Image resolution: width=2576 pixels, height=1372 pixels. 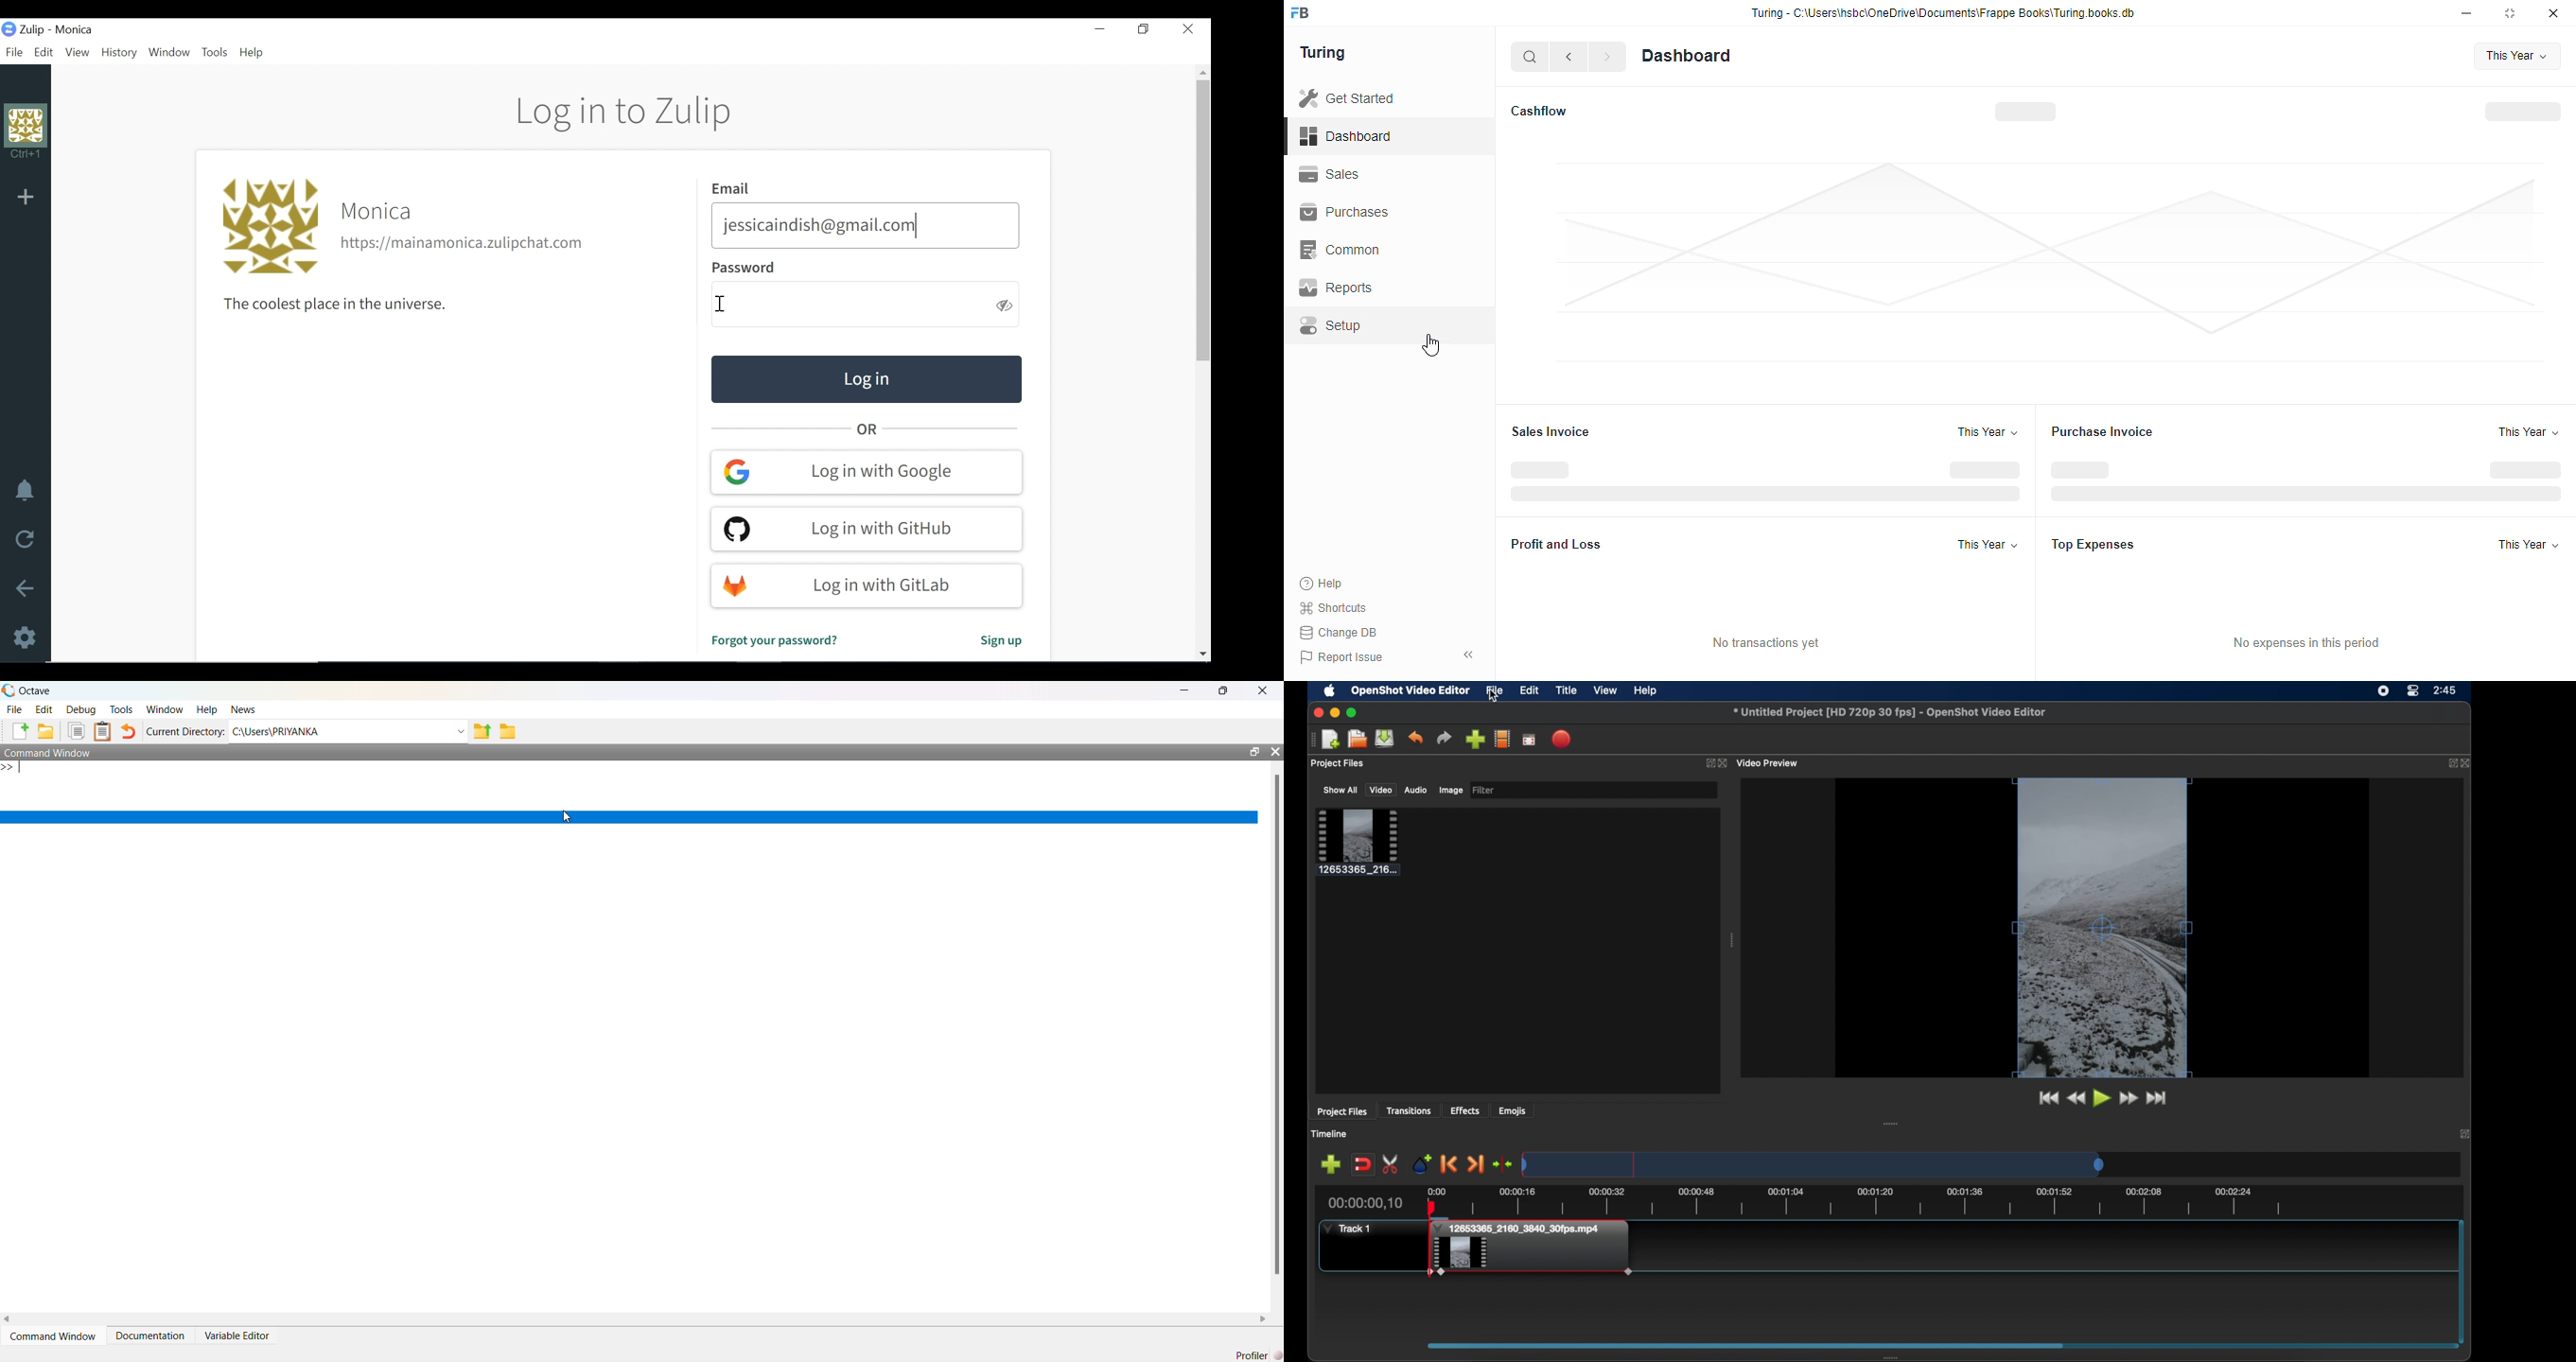 What do you see at coordinates (867, 472) in the screenshot?
I see `Log in with google` at bounding box center [867, 472].